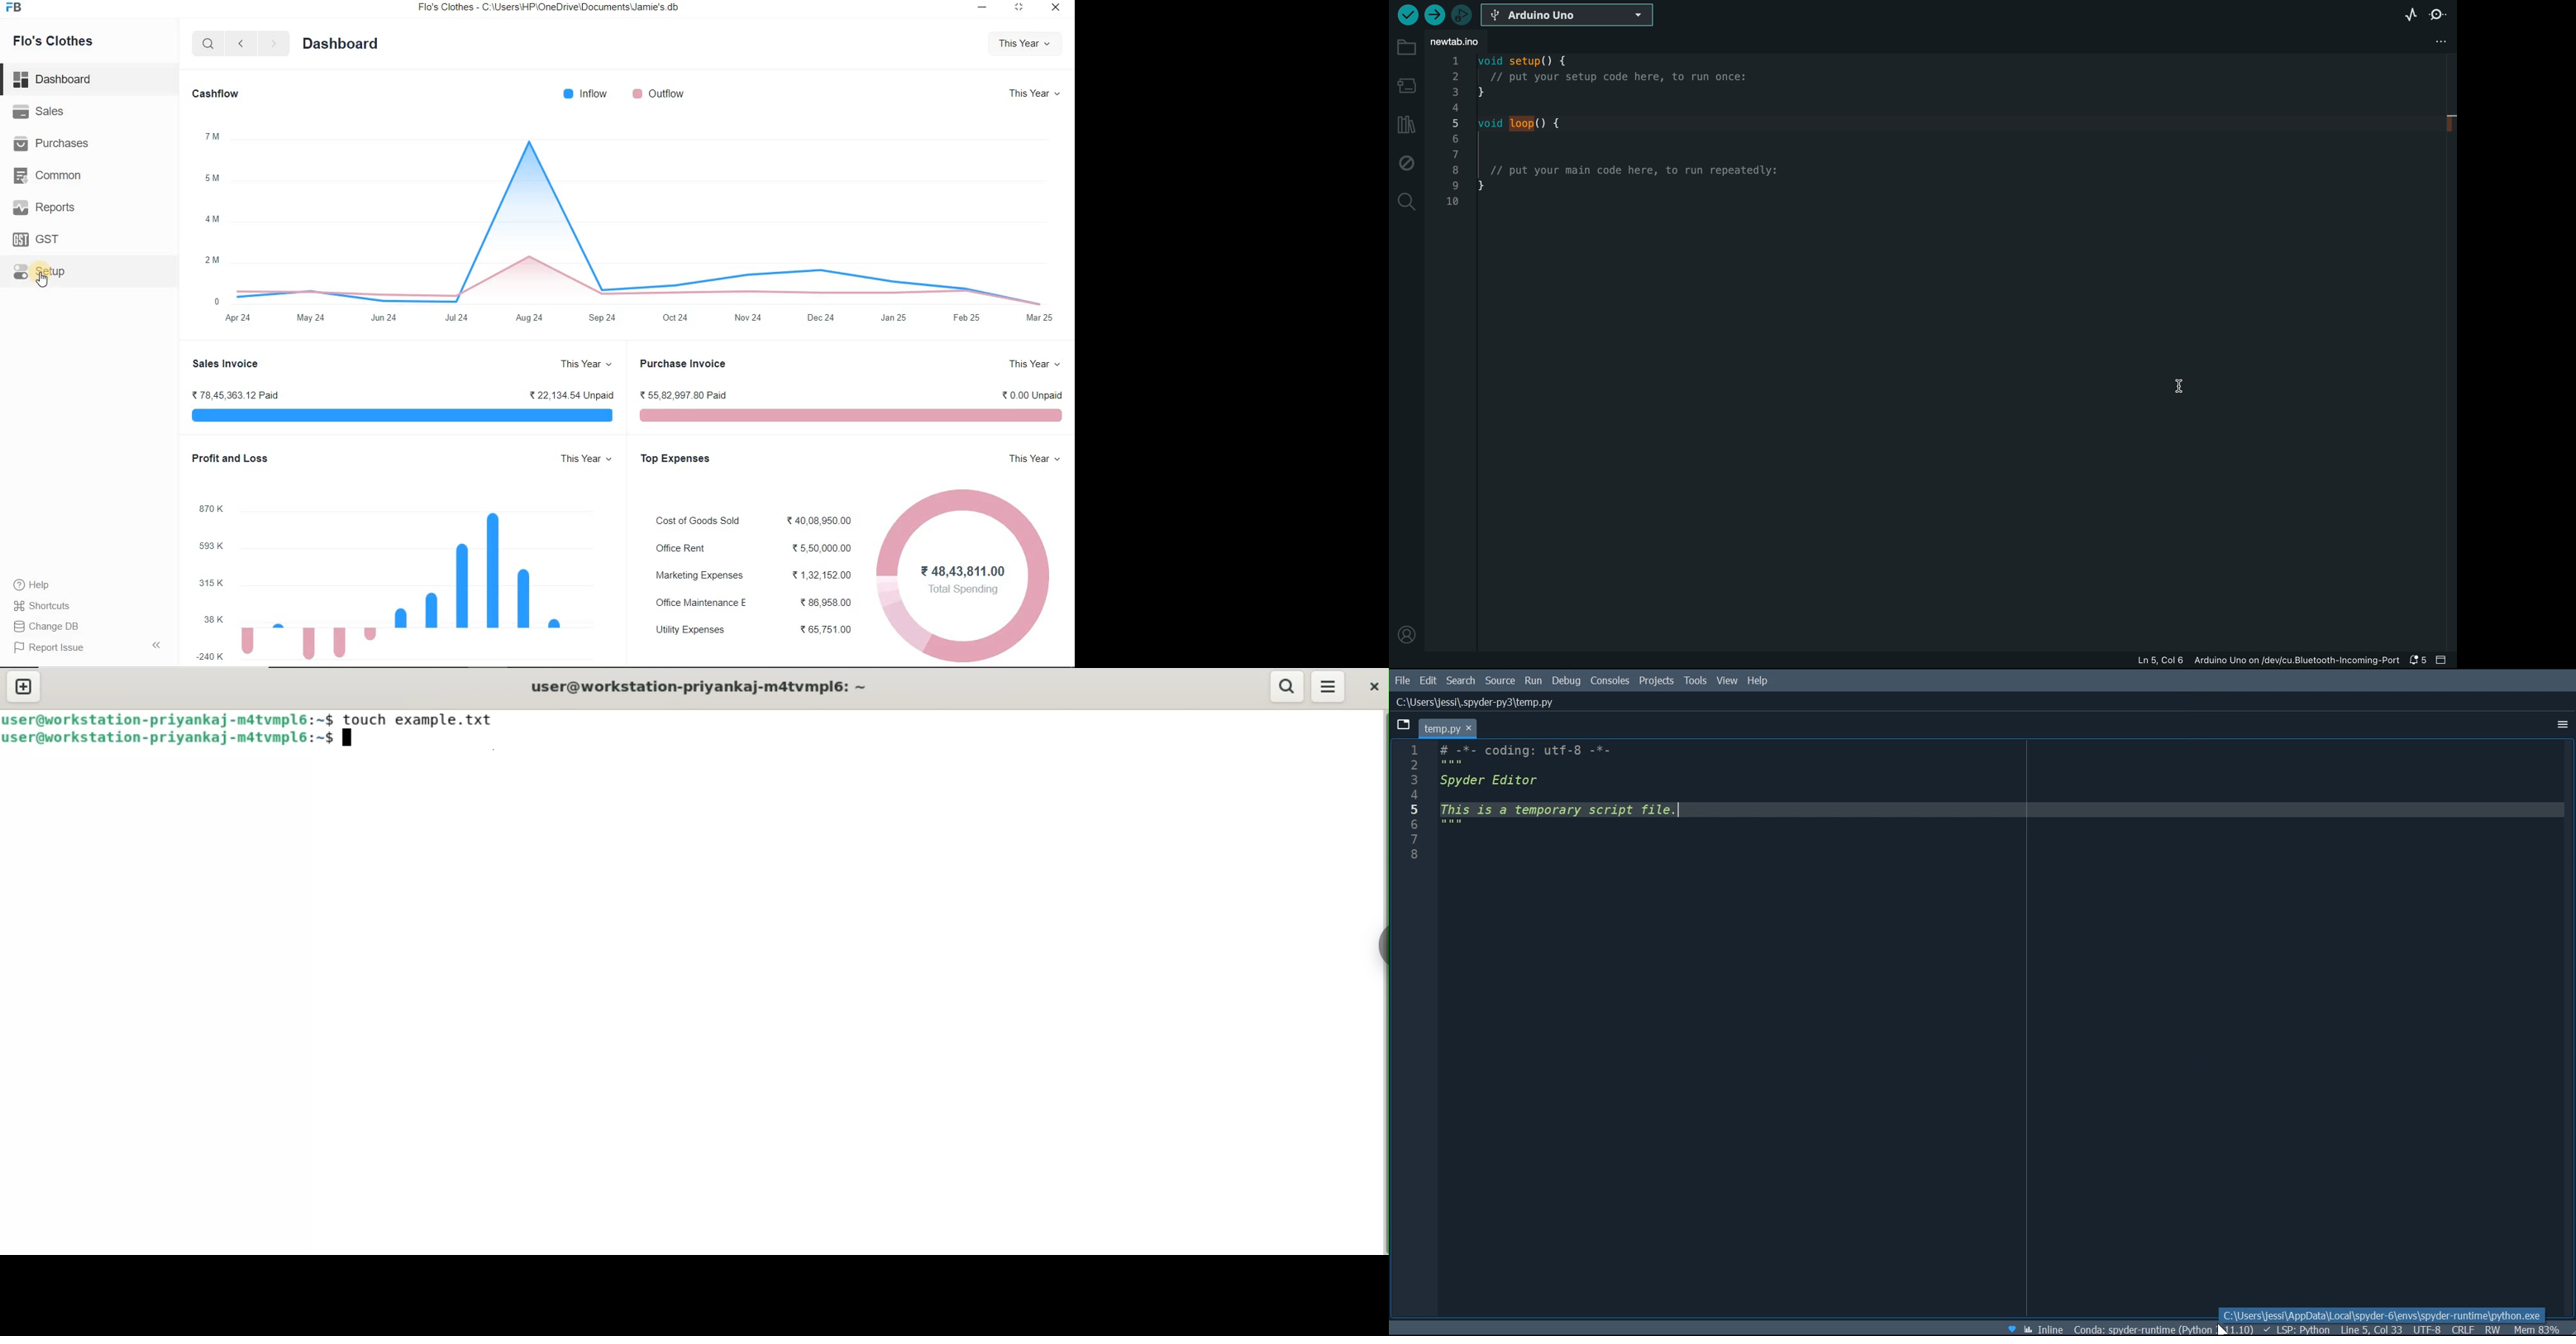  Describe the element at coordinates (821, 319) in the screenshot. I see `Dec24` at that location.